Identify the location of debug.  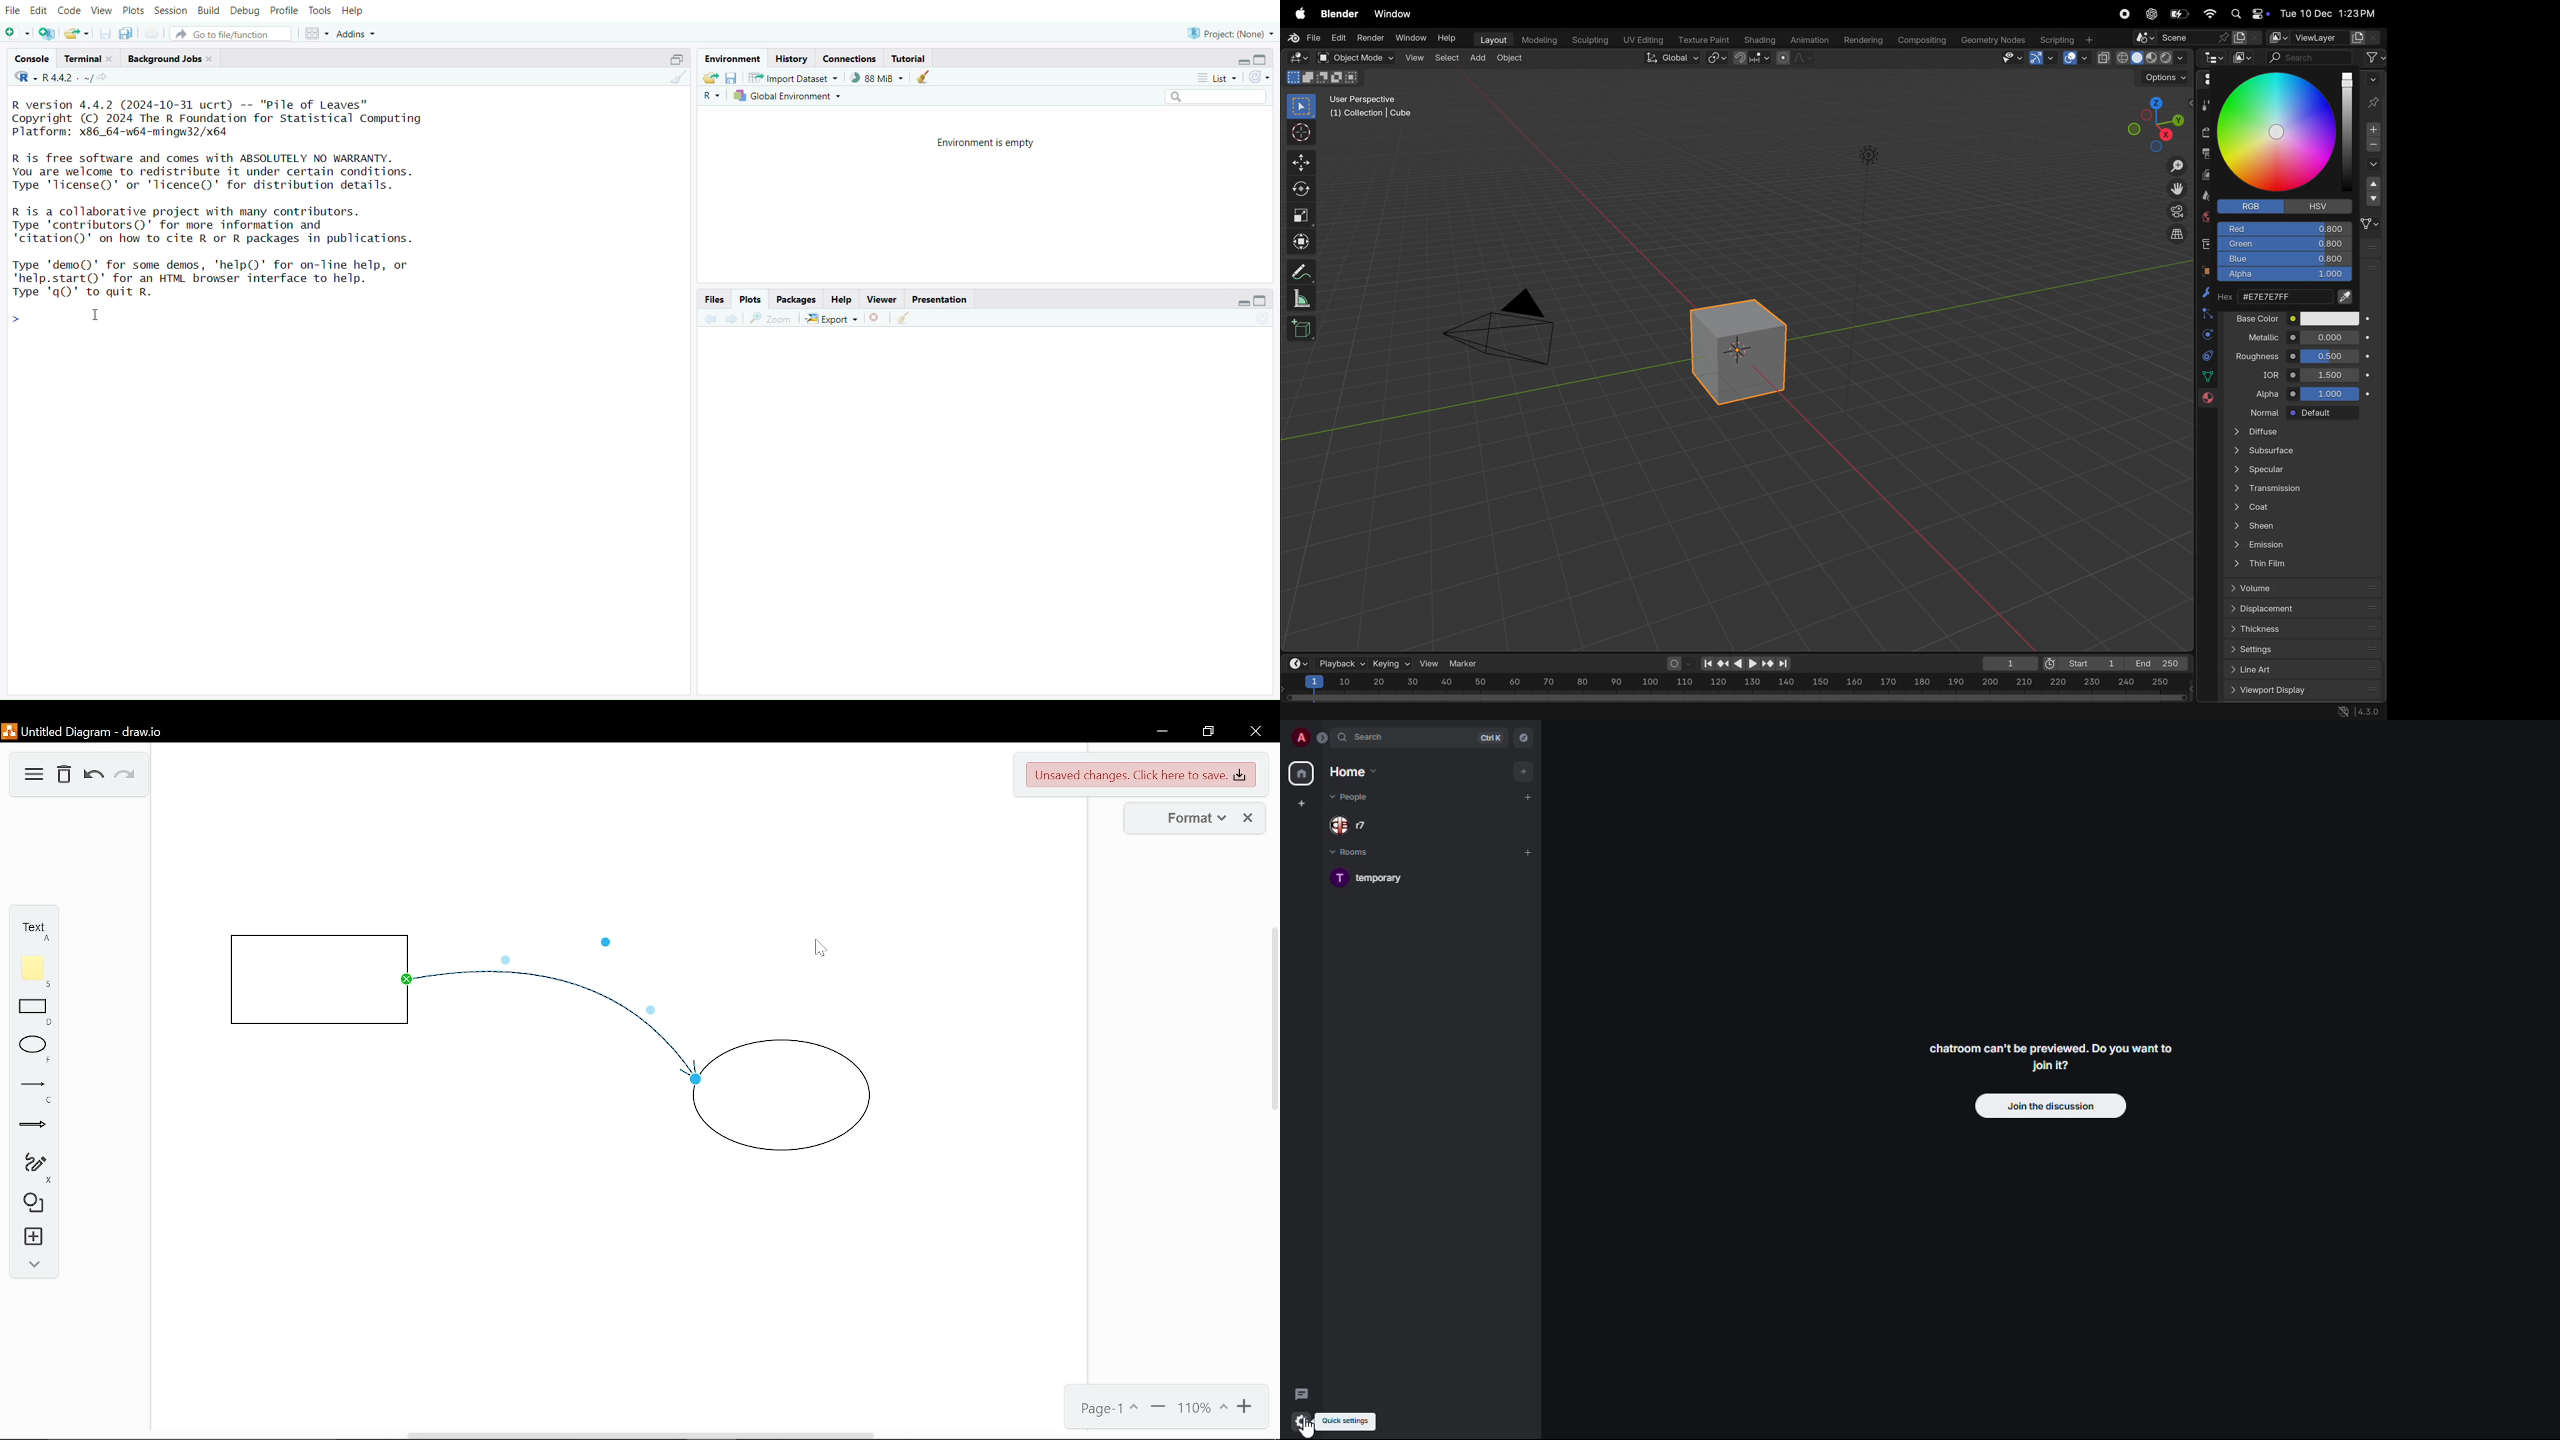
(243, 12).